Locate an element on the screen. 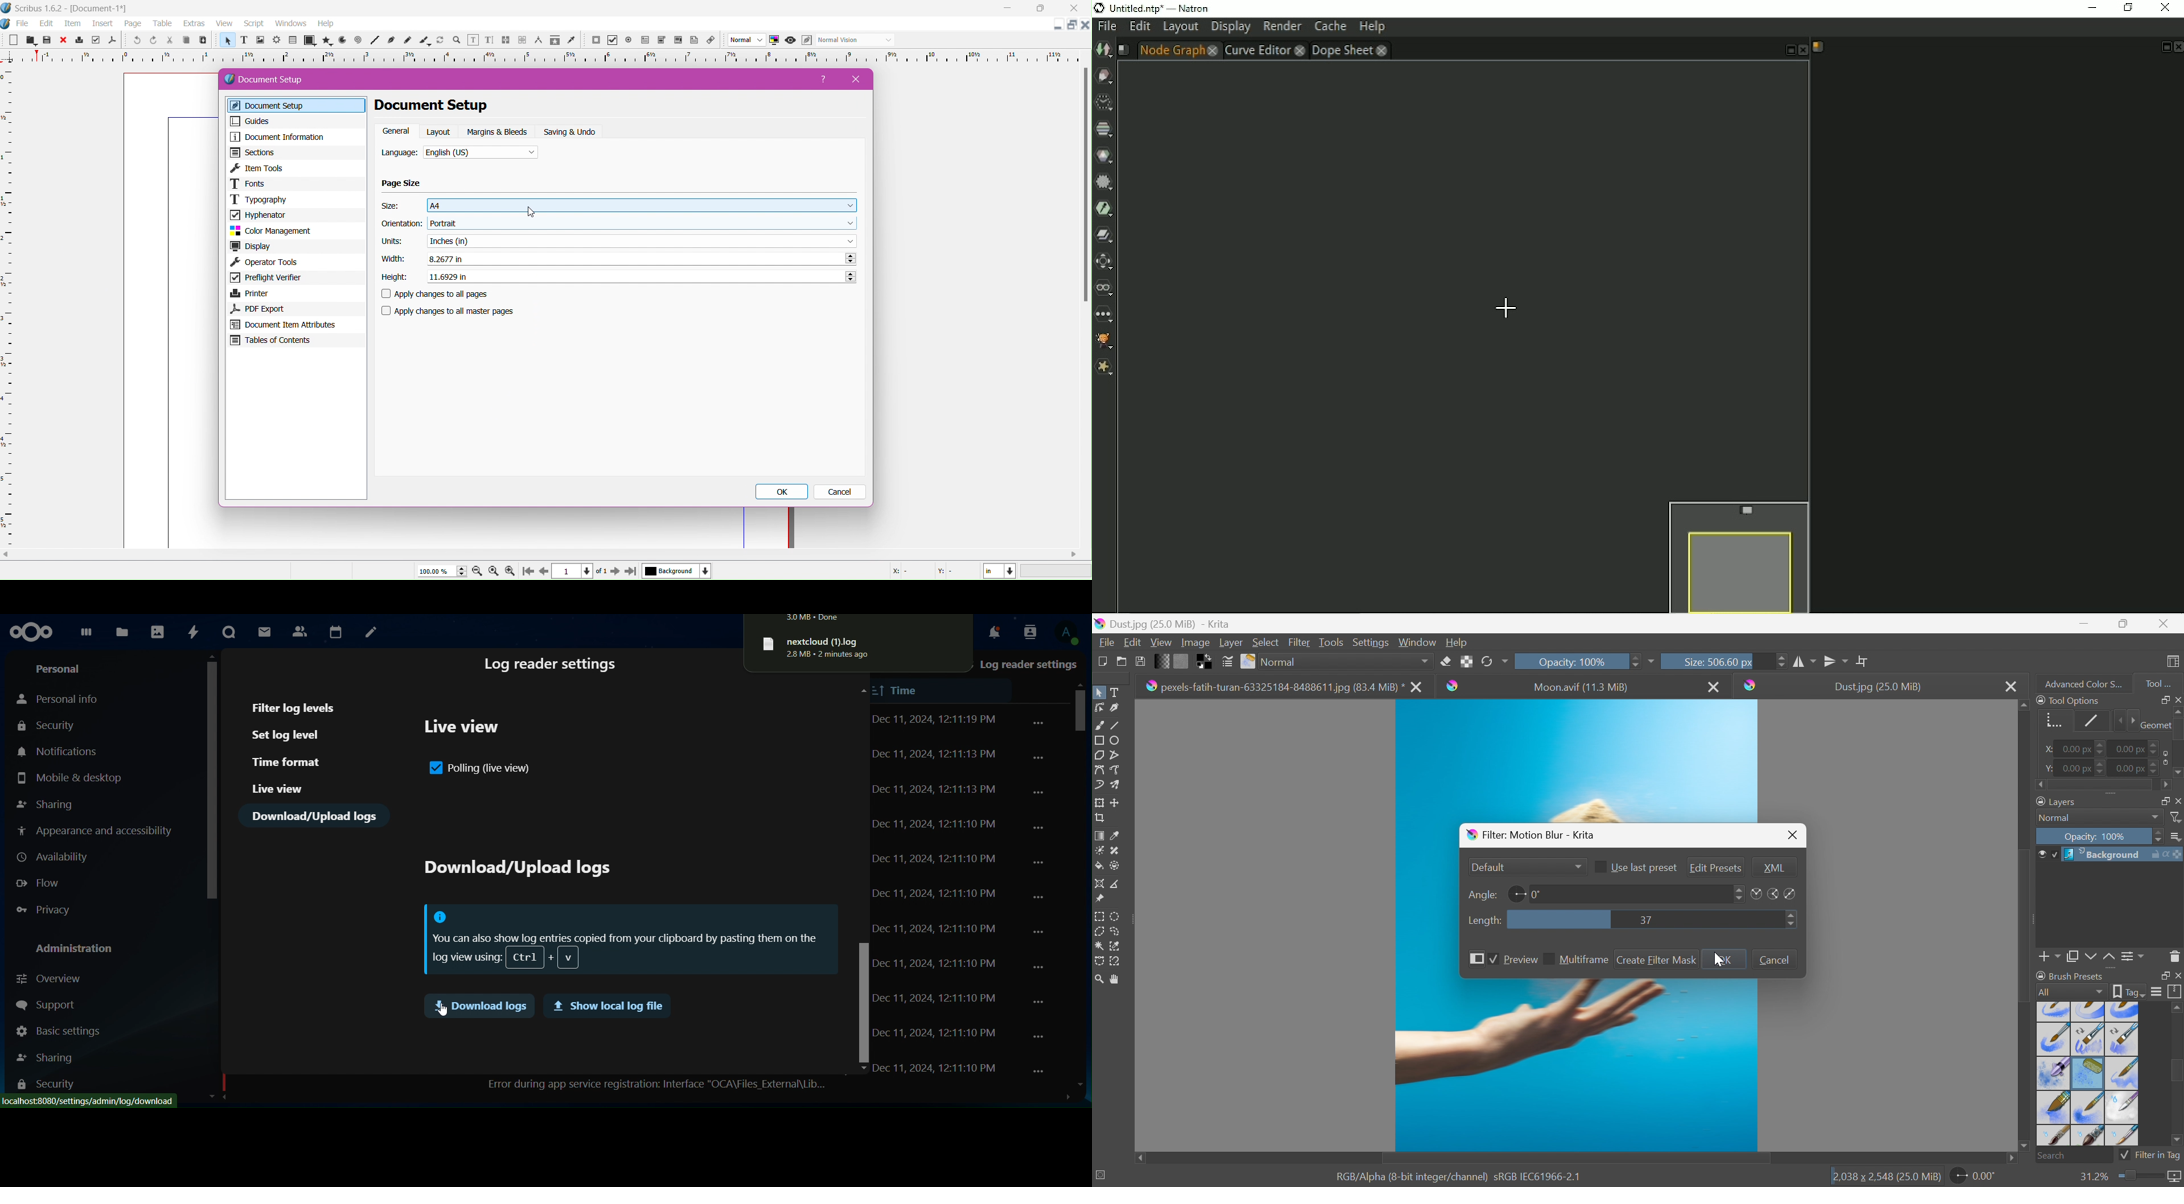  go to next page is located at coordinates (615, 573).